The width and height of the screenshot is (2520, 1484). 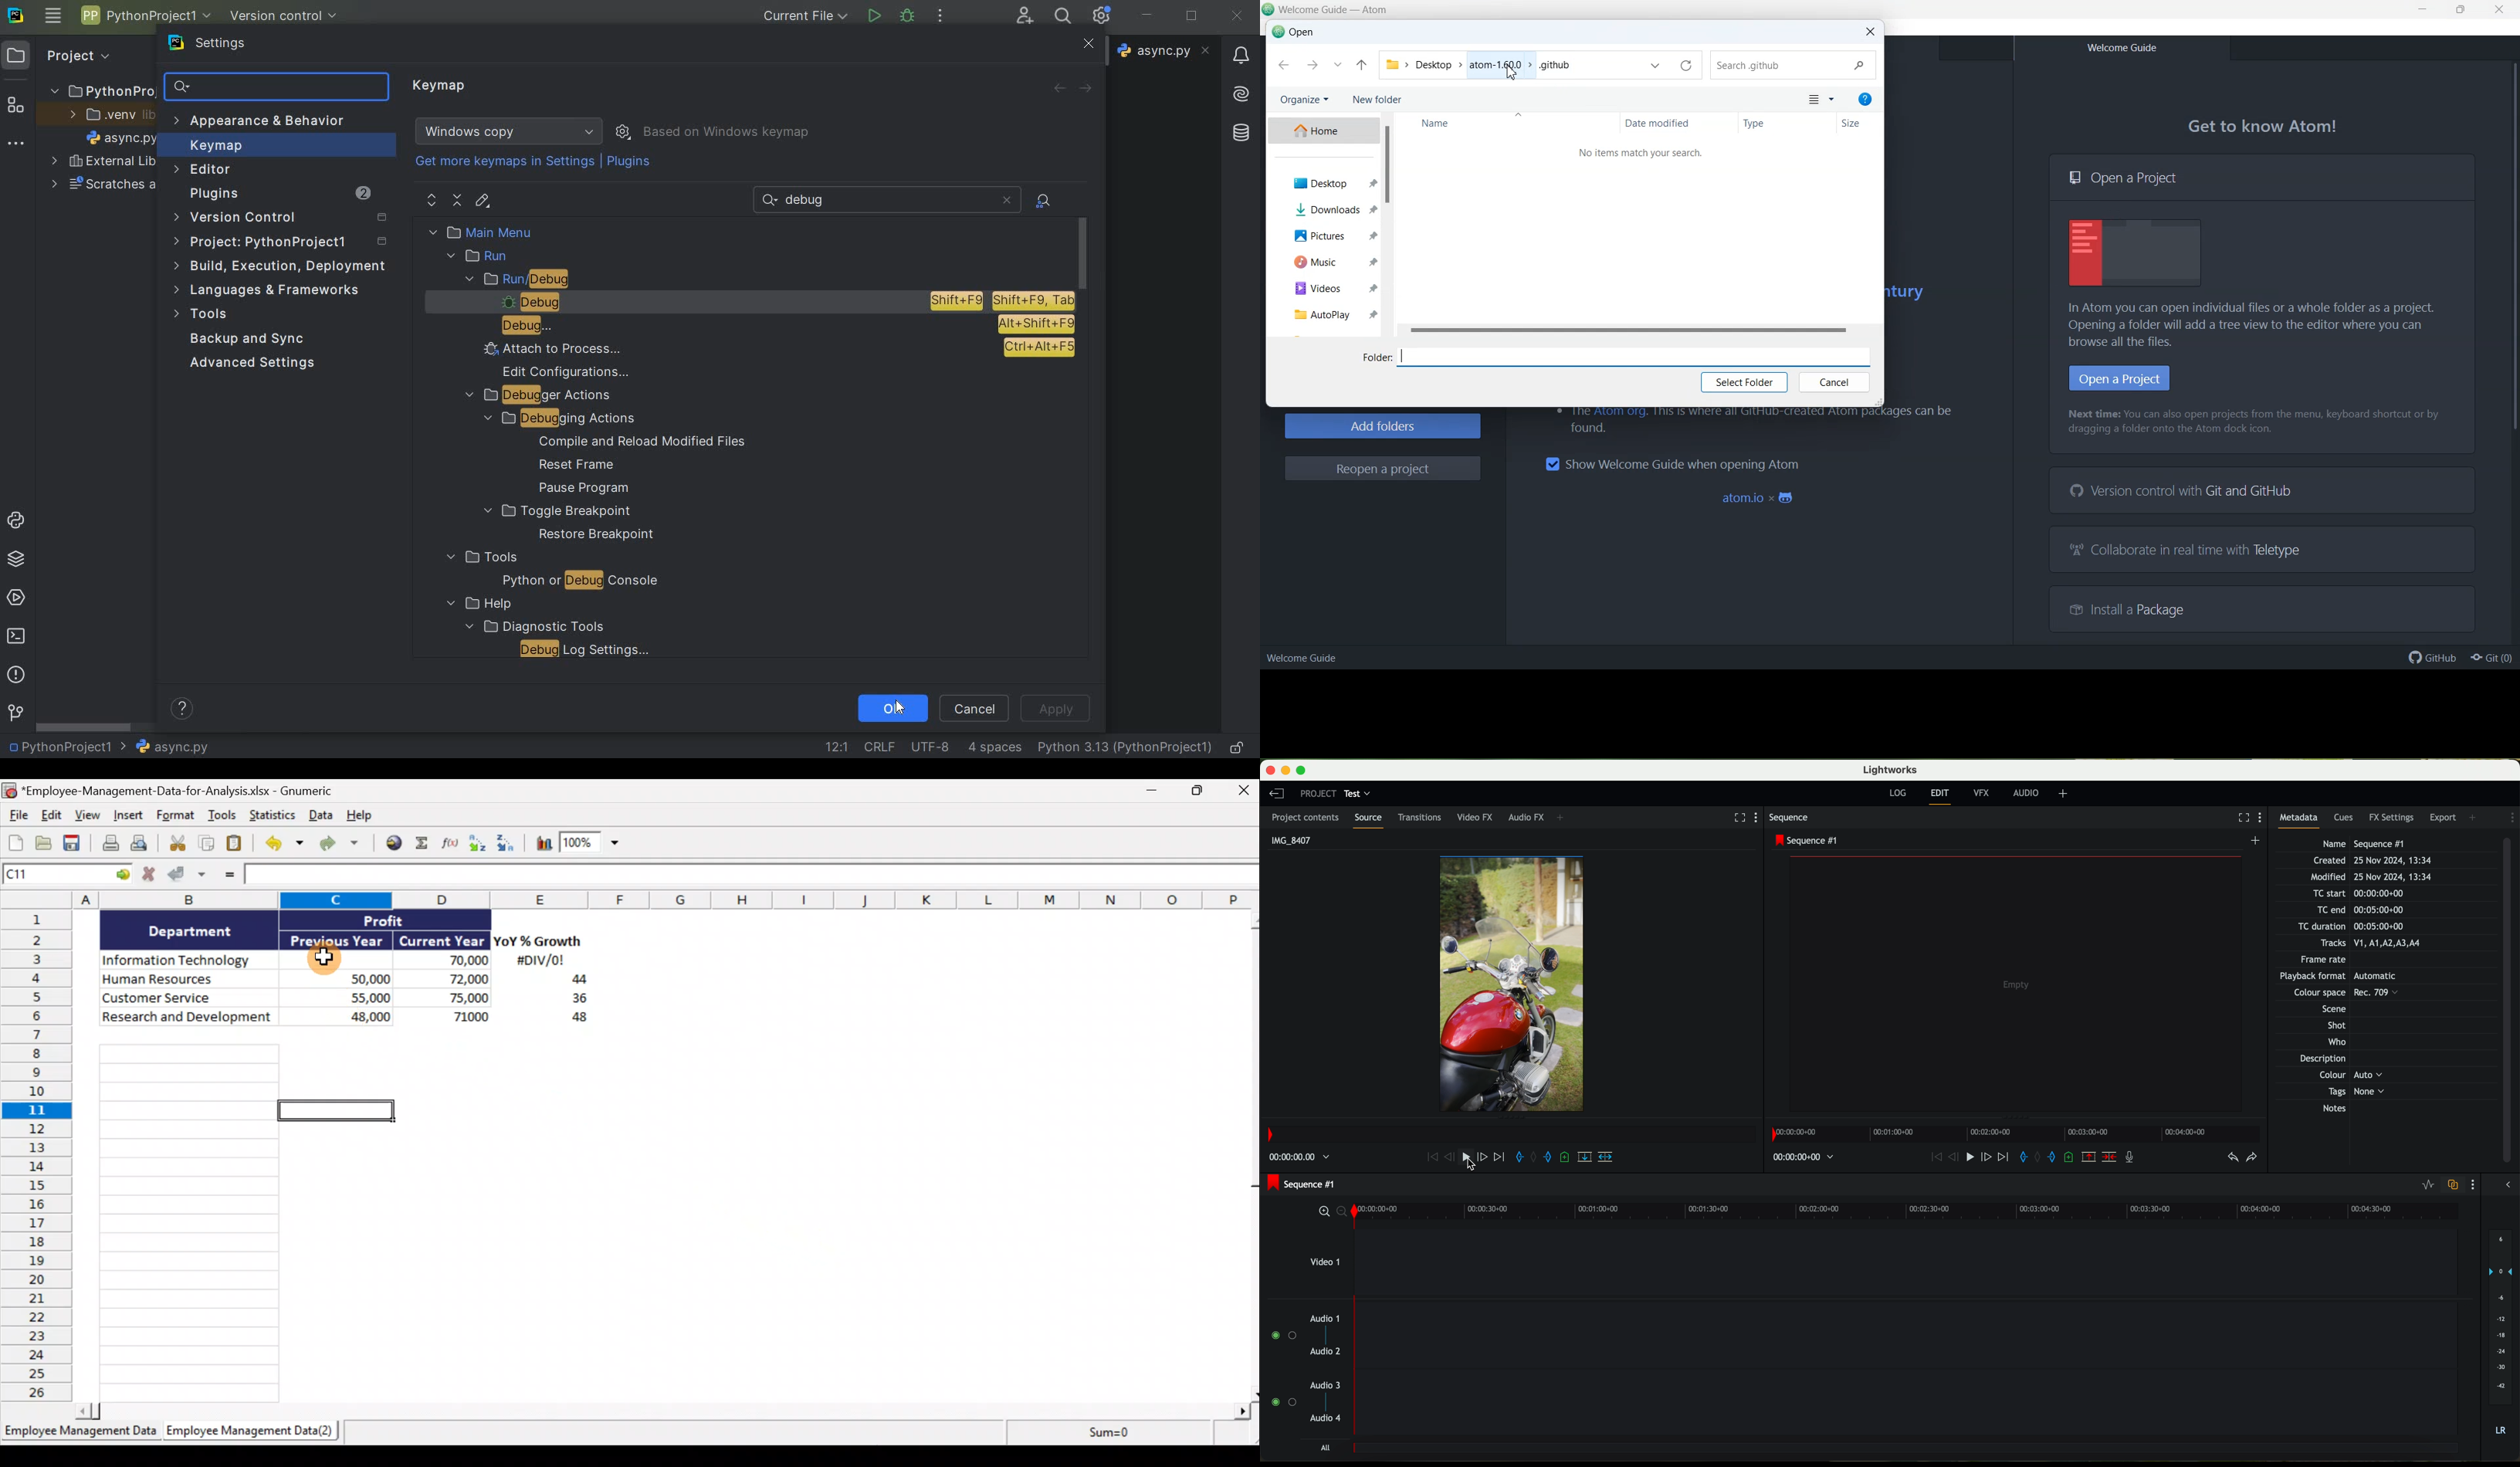 I want to click on Help, so click(x=364, y=814).